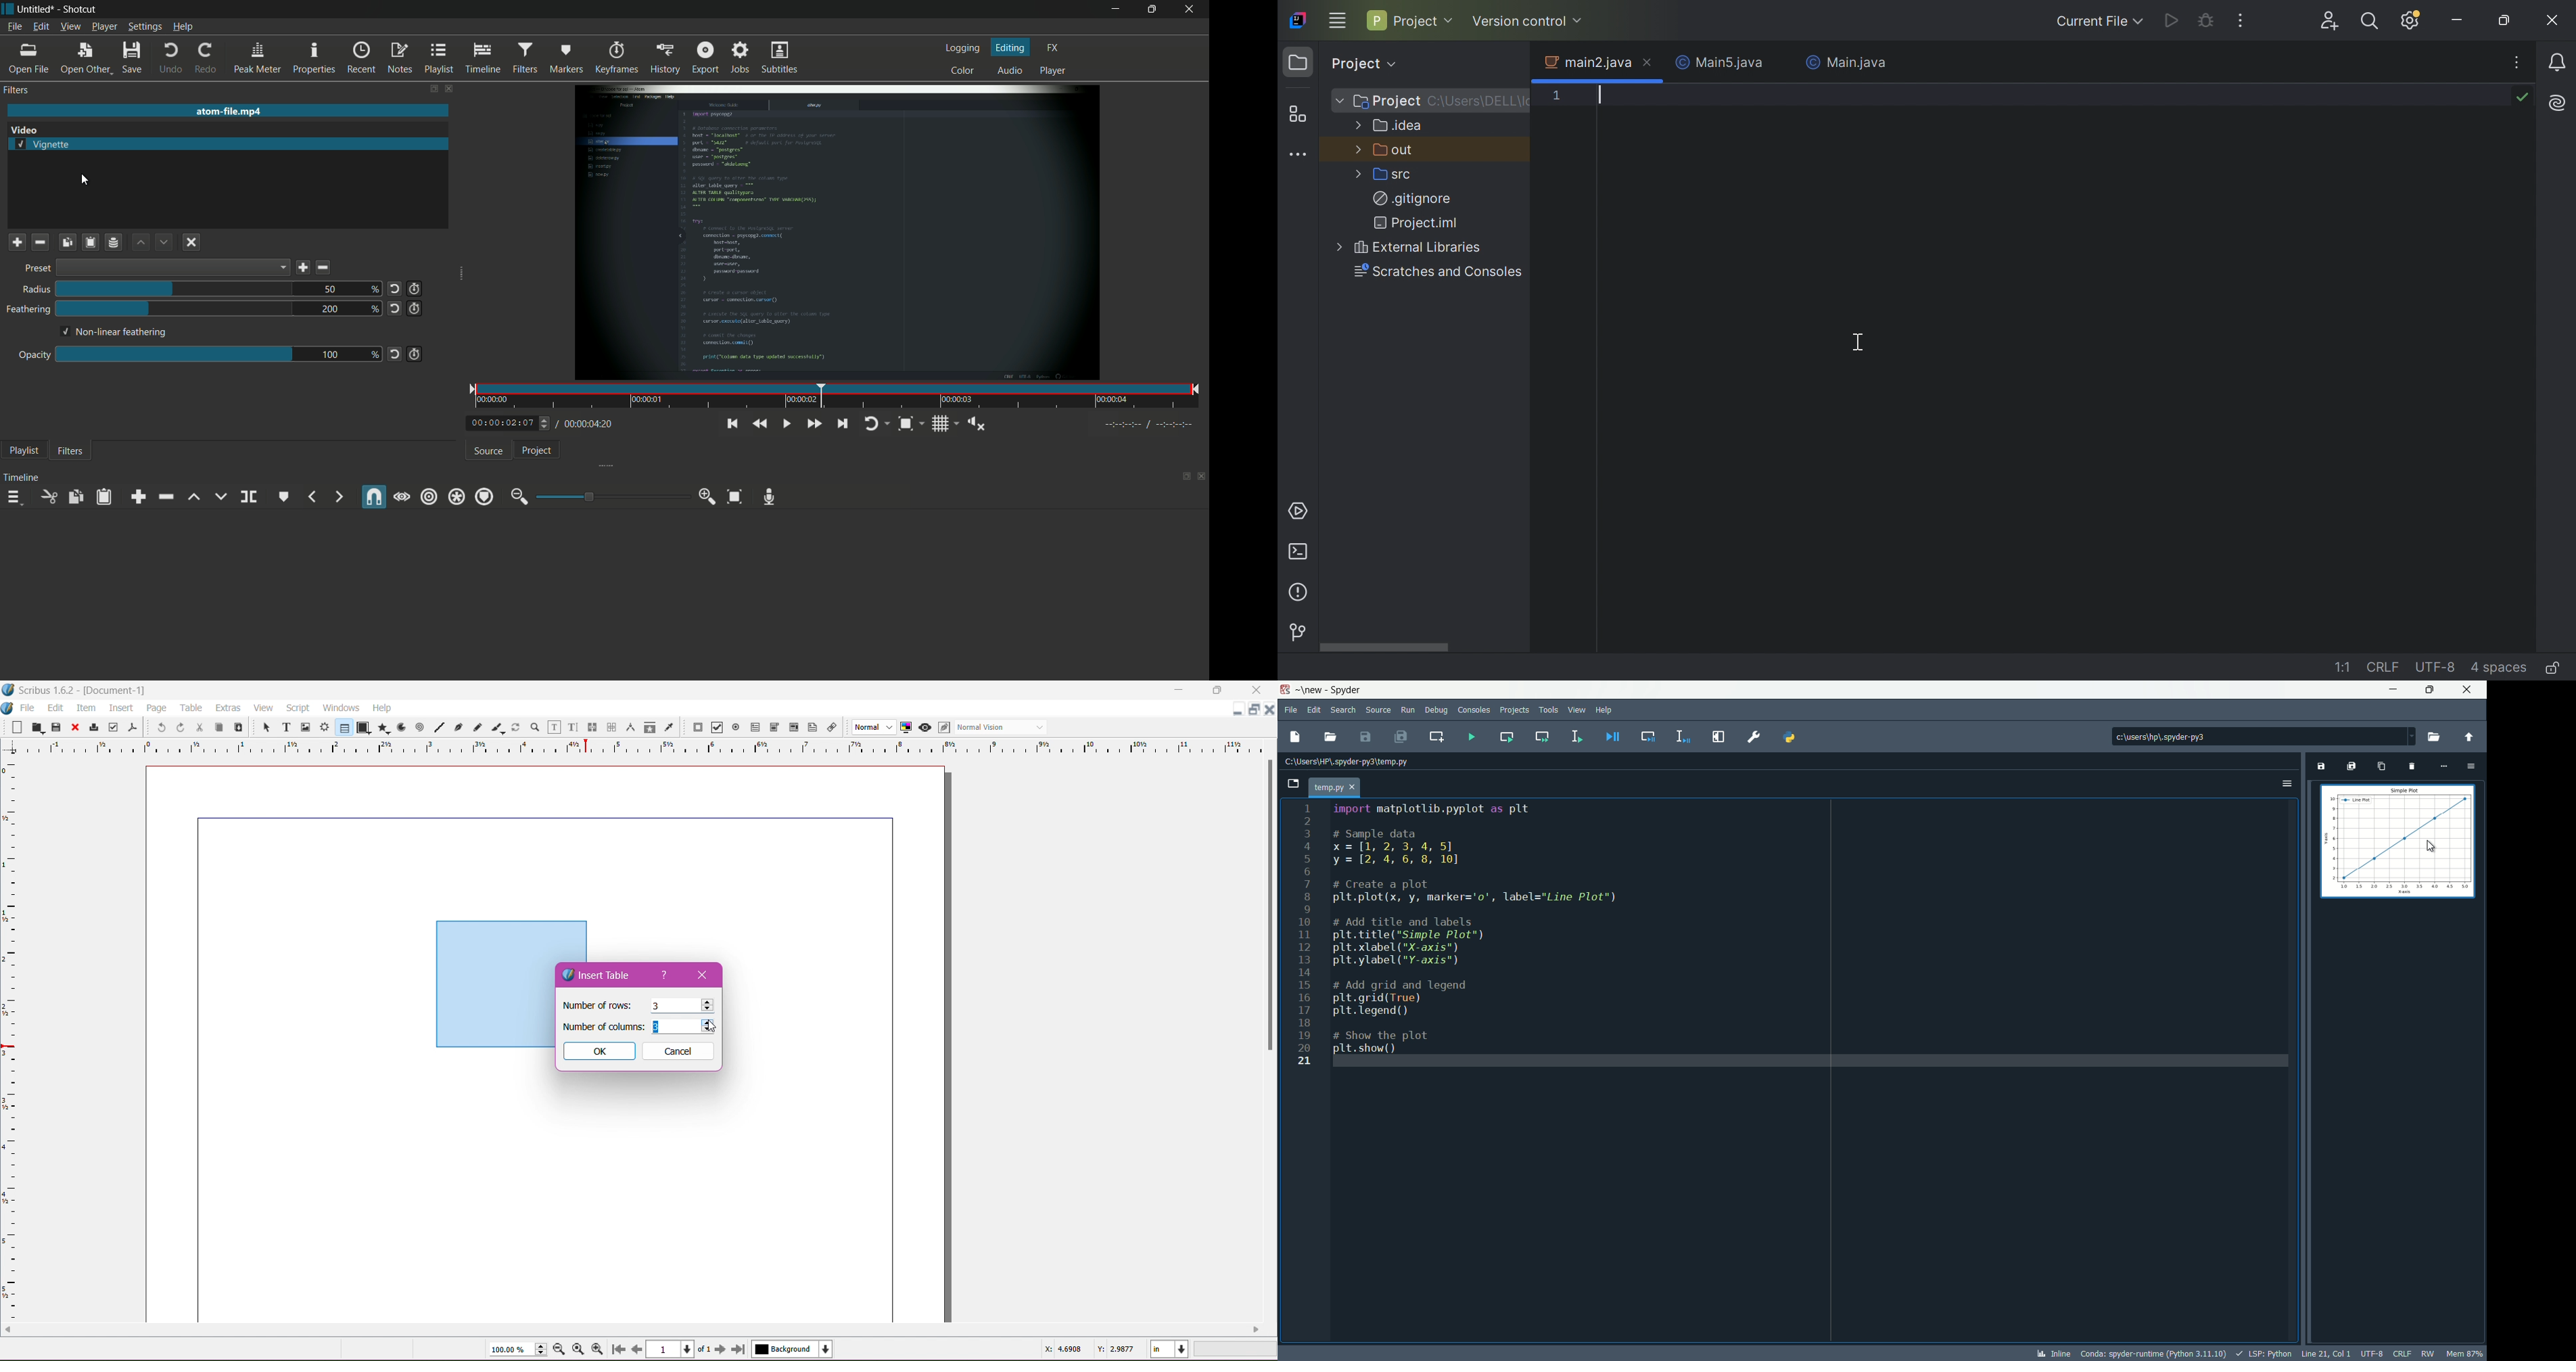 This screenshot has width=2576, height=1372. Describe the element at coordinates (105, 26) in the screenshot. I see `player menu` at that location.